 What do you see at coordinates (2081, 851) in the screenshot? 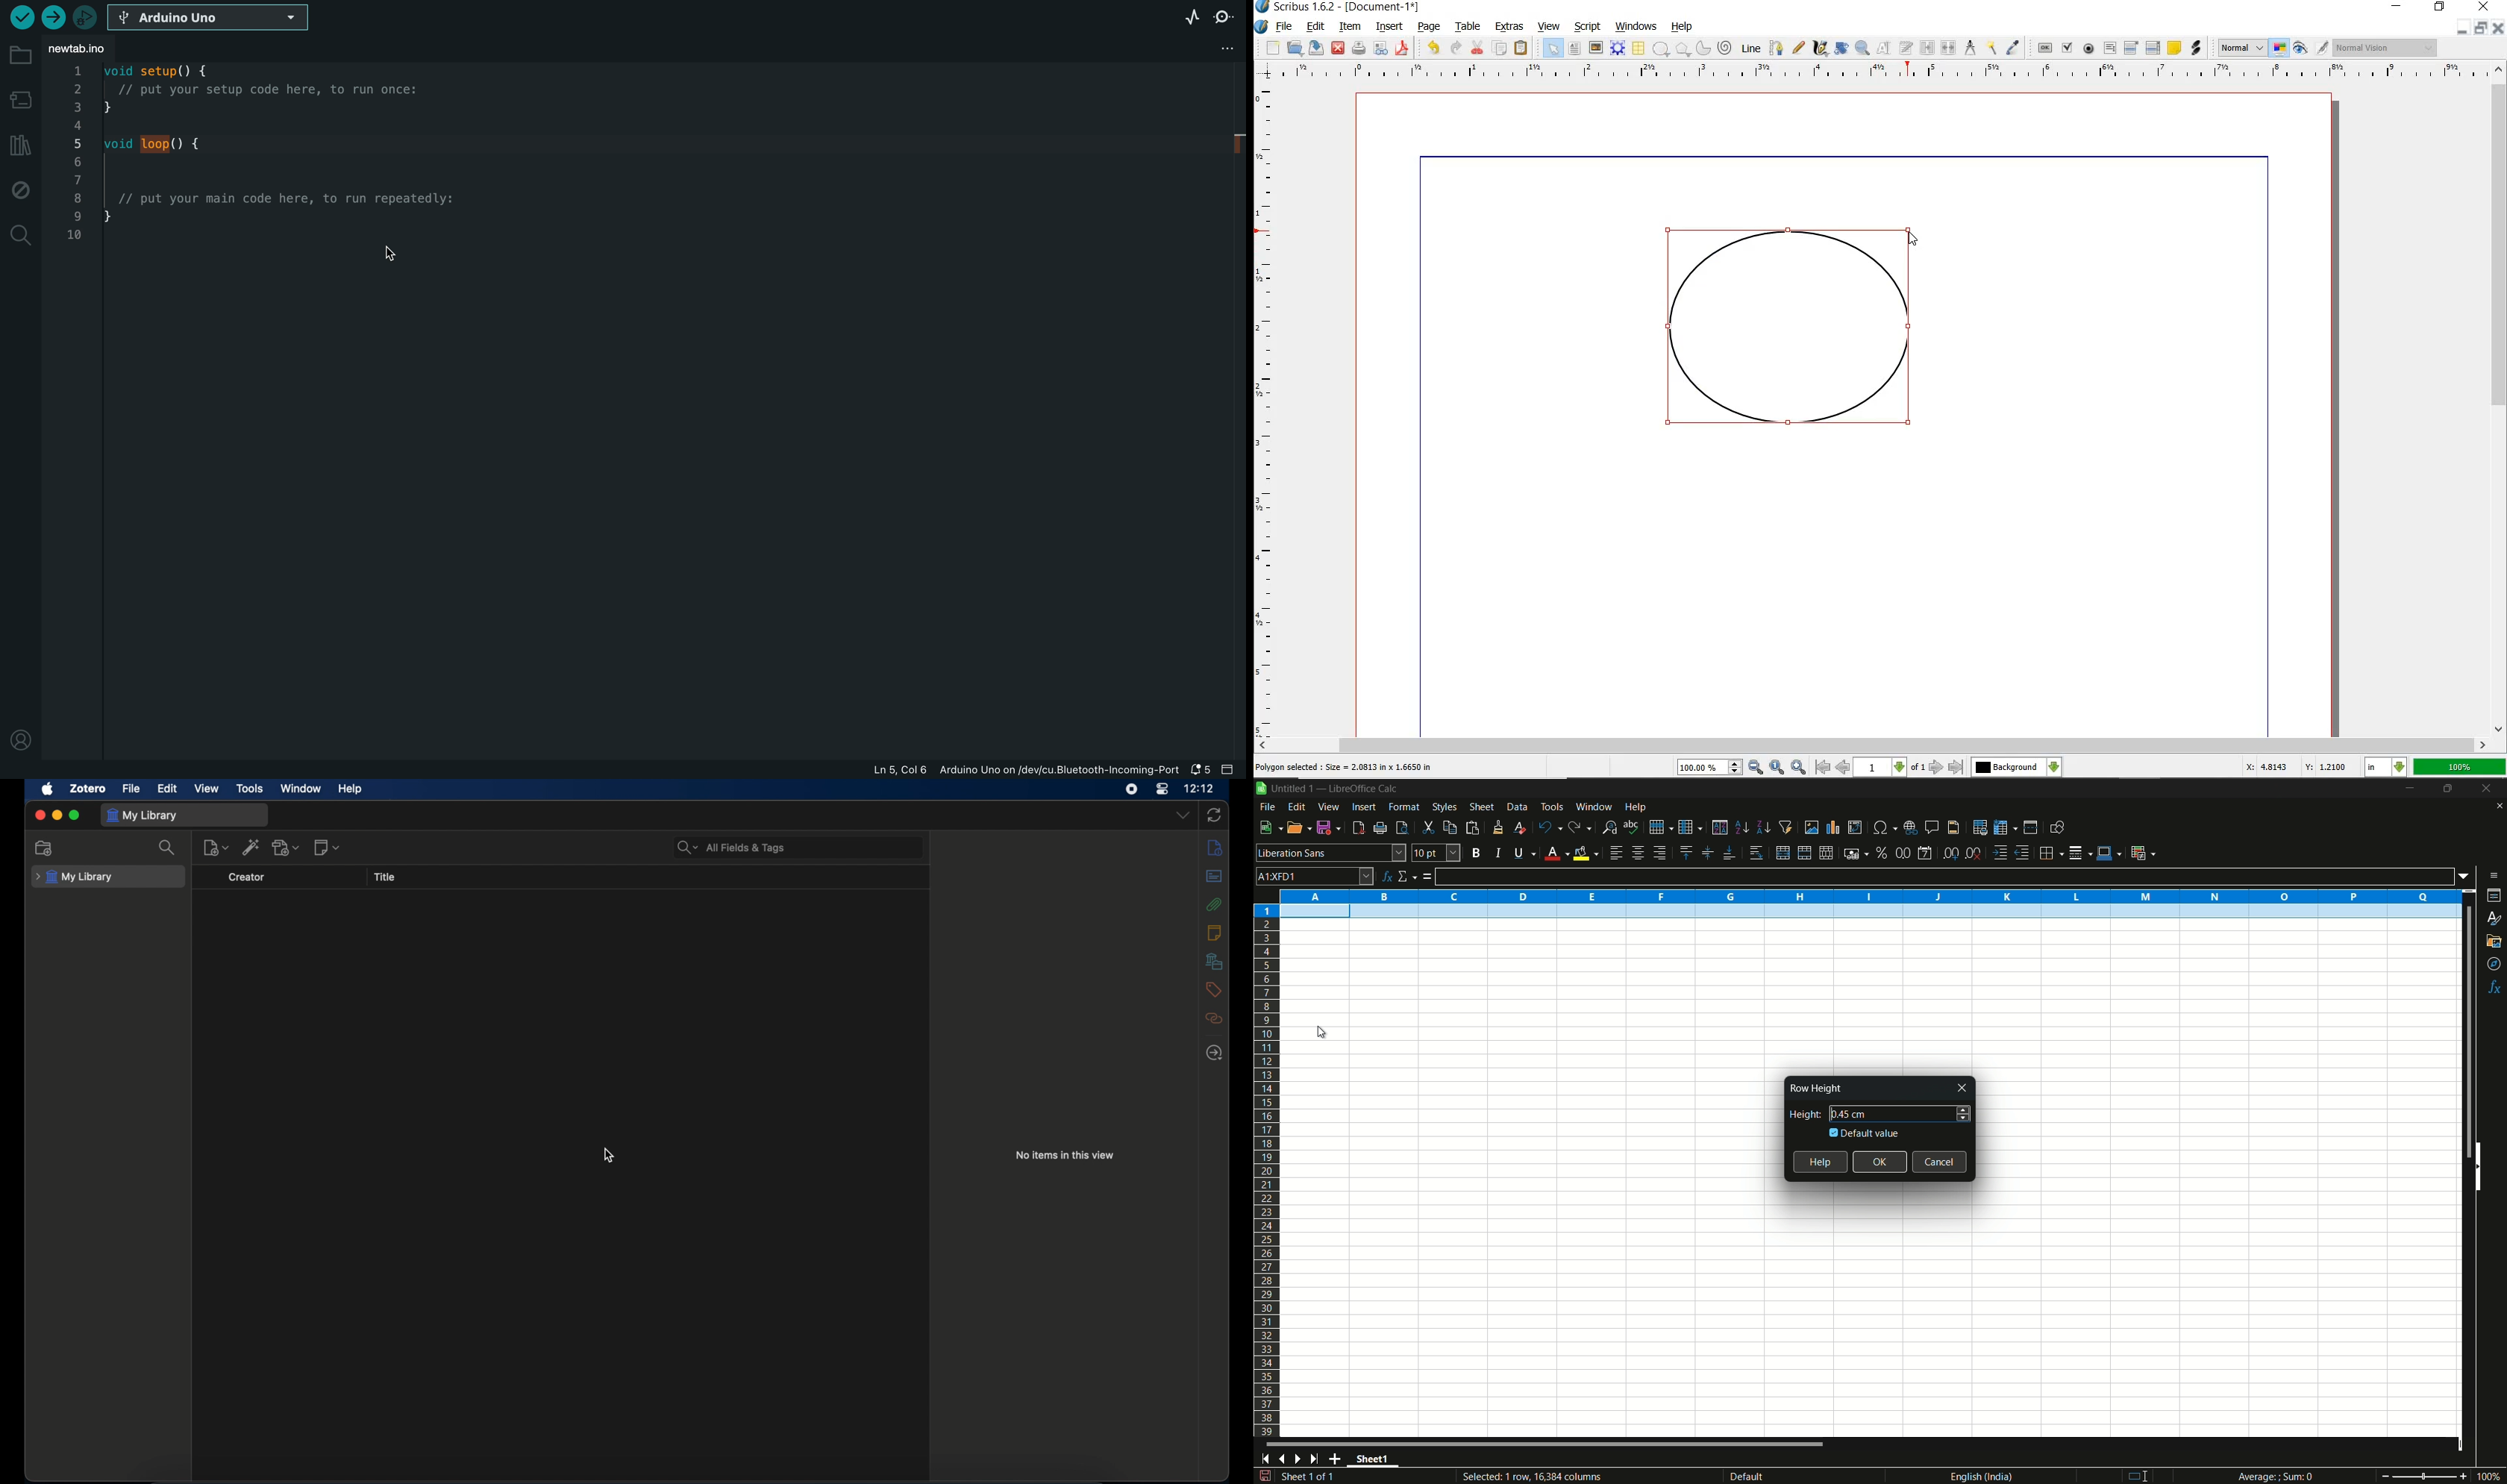
I see `border style` at bounding box center [2081, 851].